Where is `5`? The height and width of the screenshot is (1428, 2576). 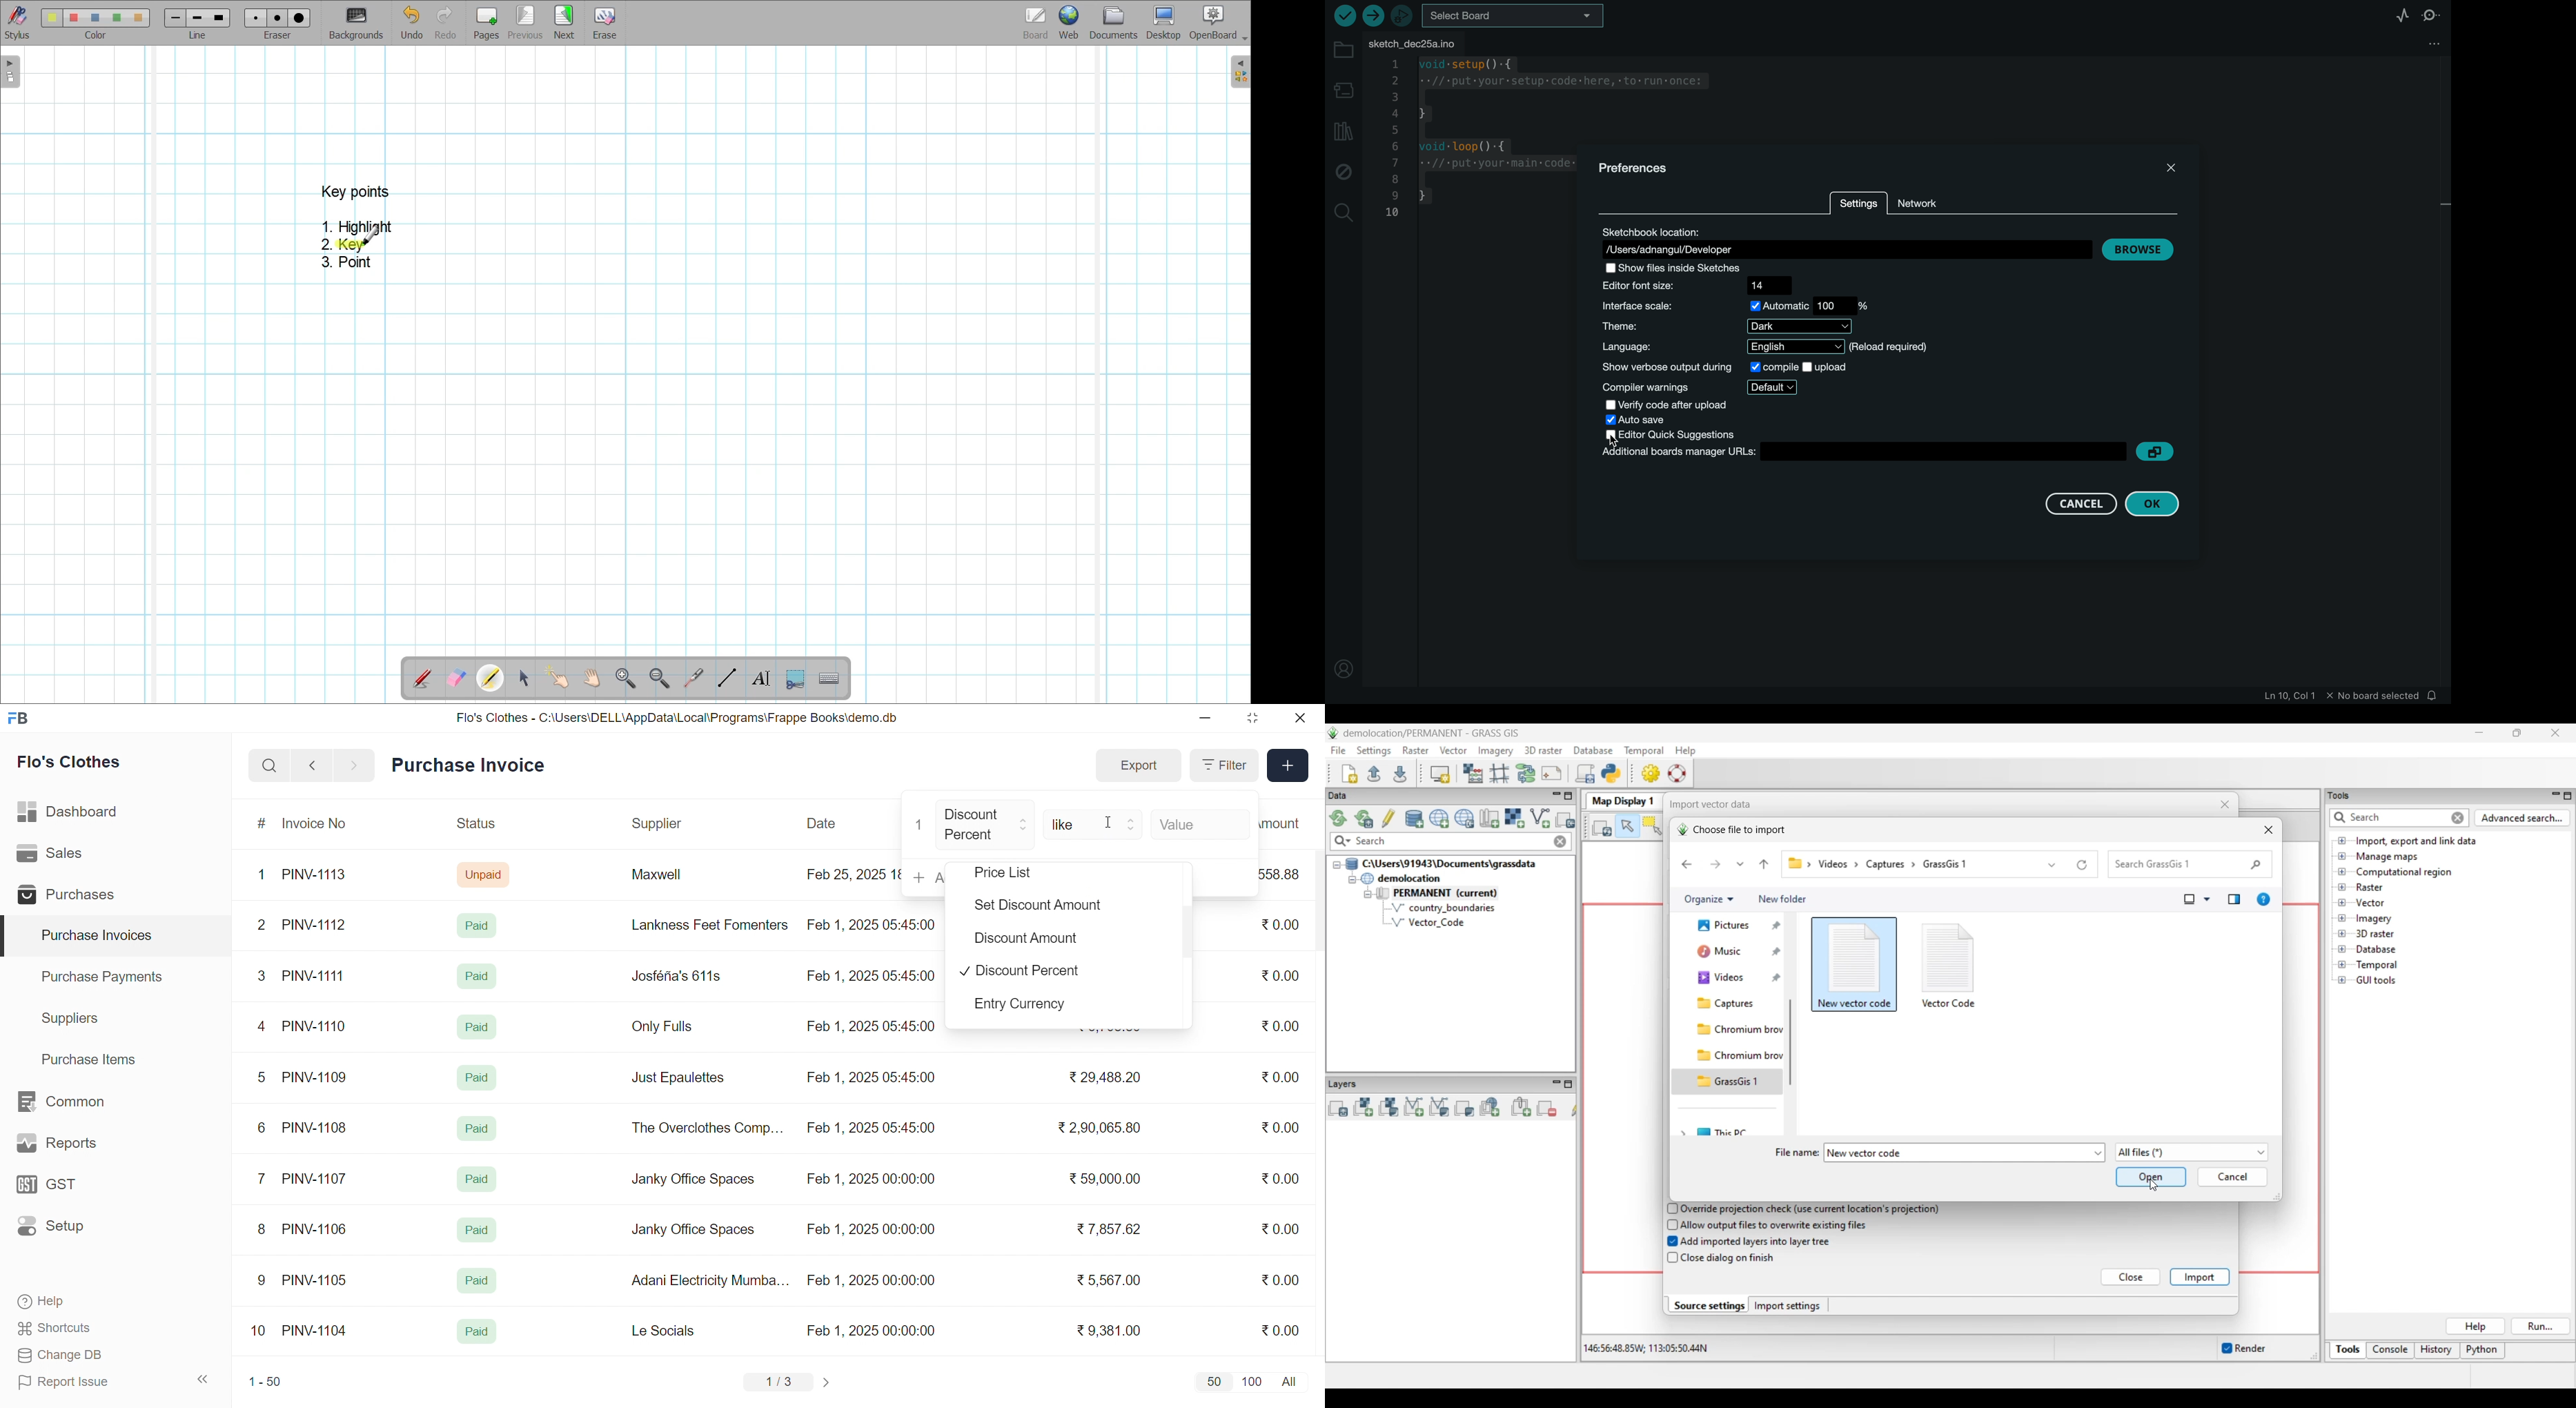 5 is located at coordinates (261, 1077).